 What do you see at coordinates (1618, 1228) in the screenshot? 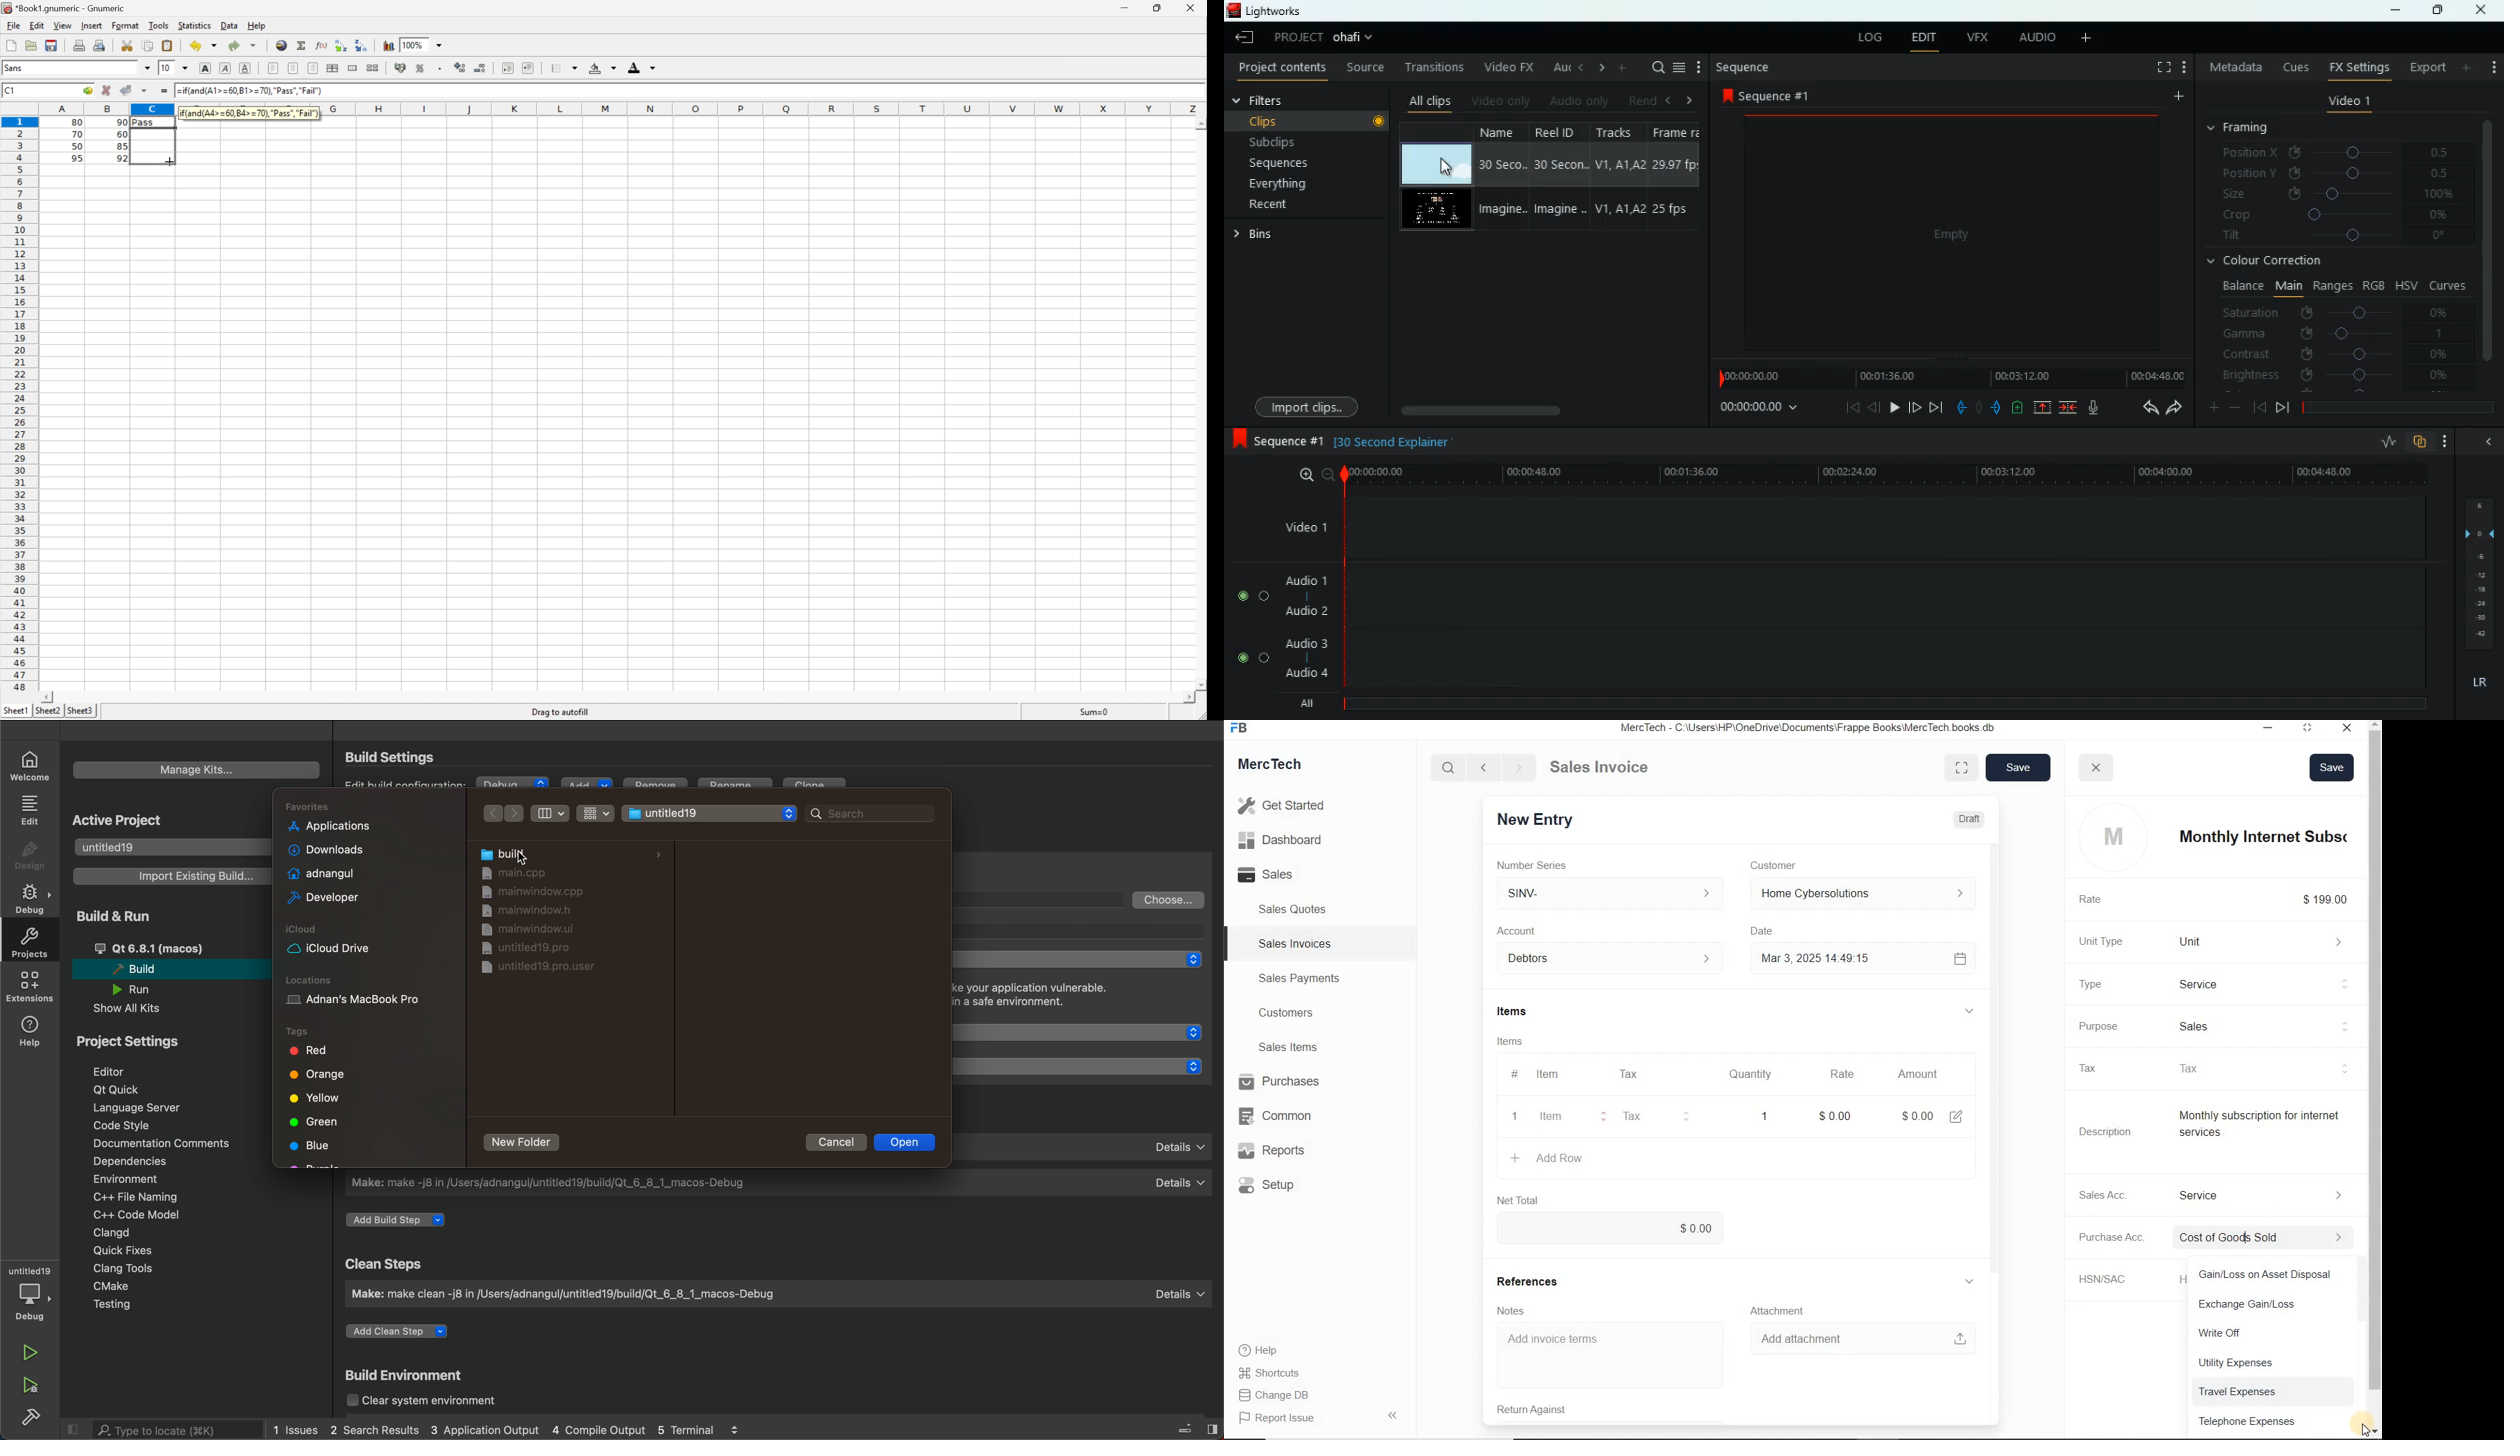
I see `$0.00` at bounding box center [1618, 1228].